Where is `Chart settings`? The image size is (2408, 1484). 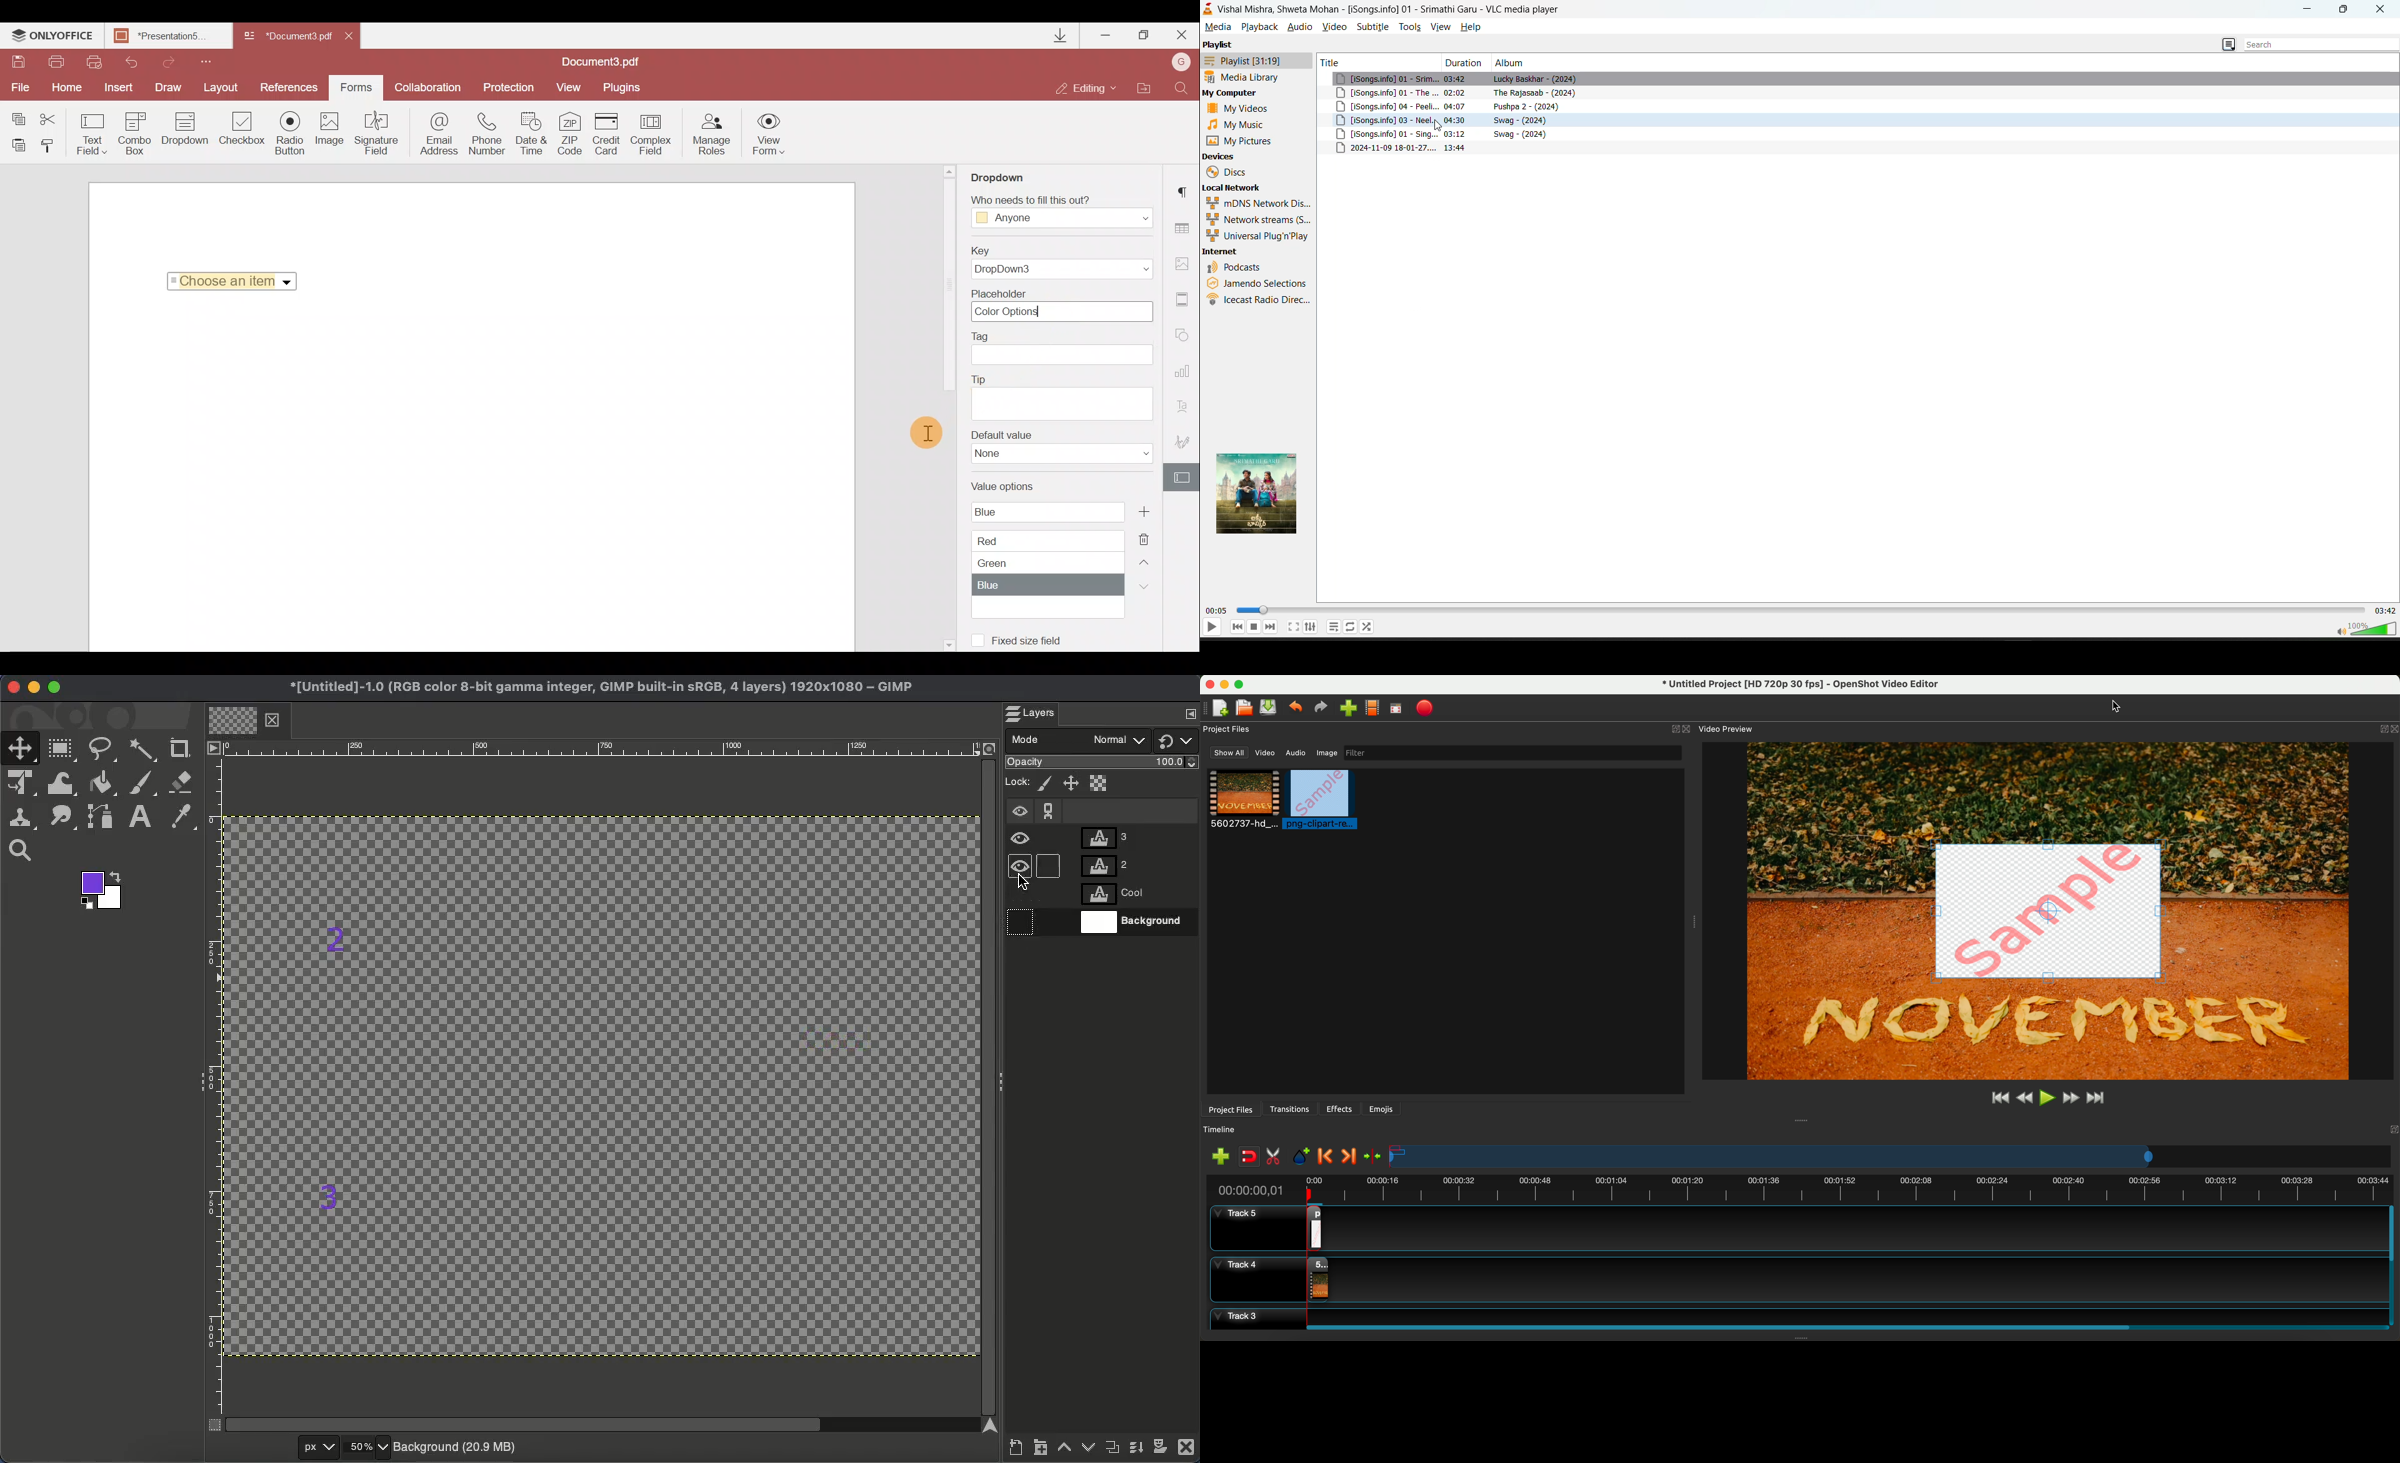
Chart settings is located at coordinates (1185, 371).